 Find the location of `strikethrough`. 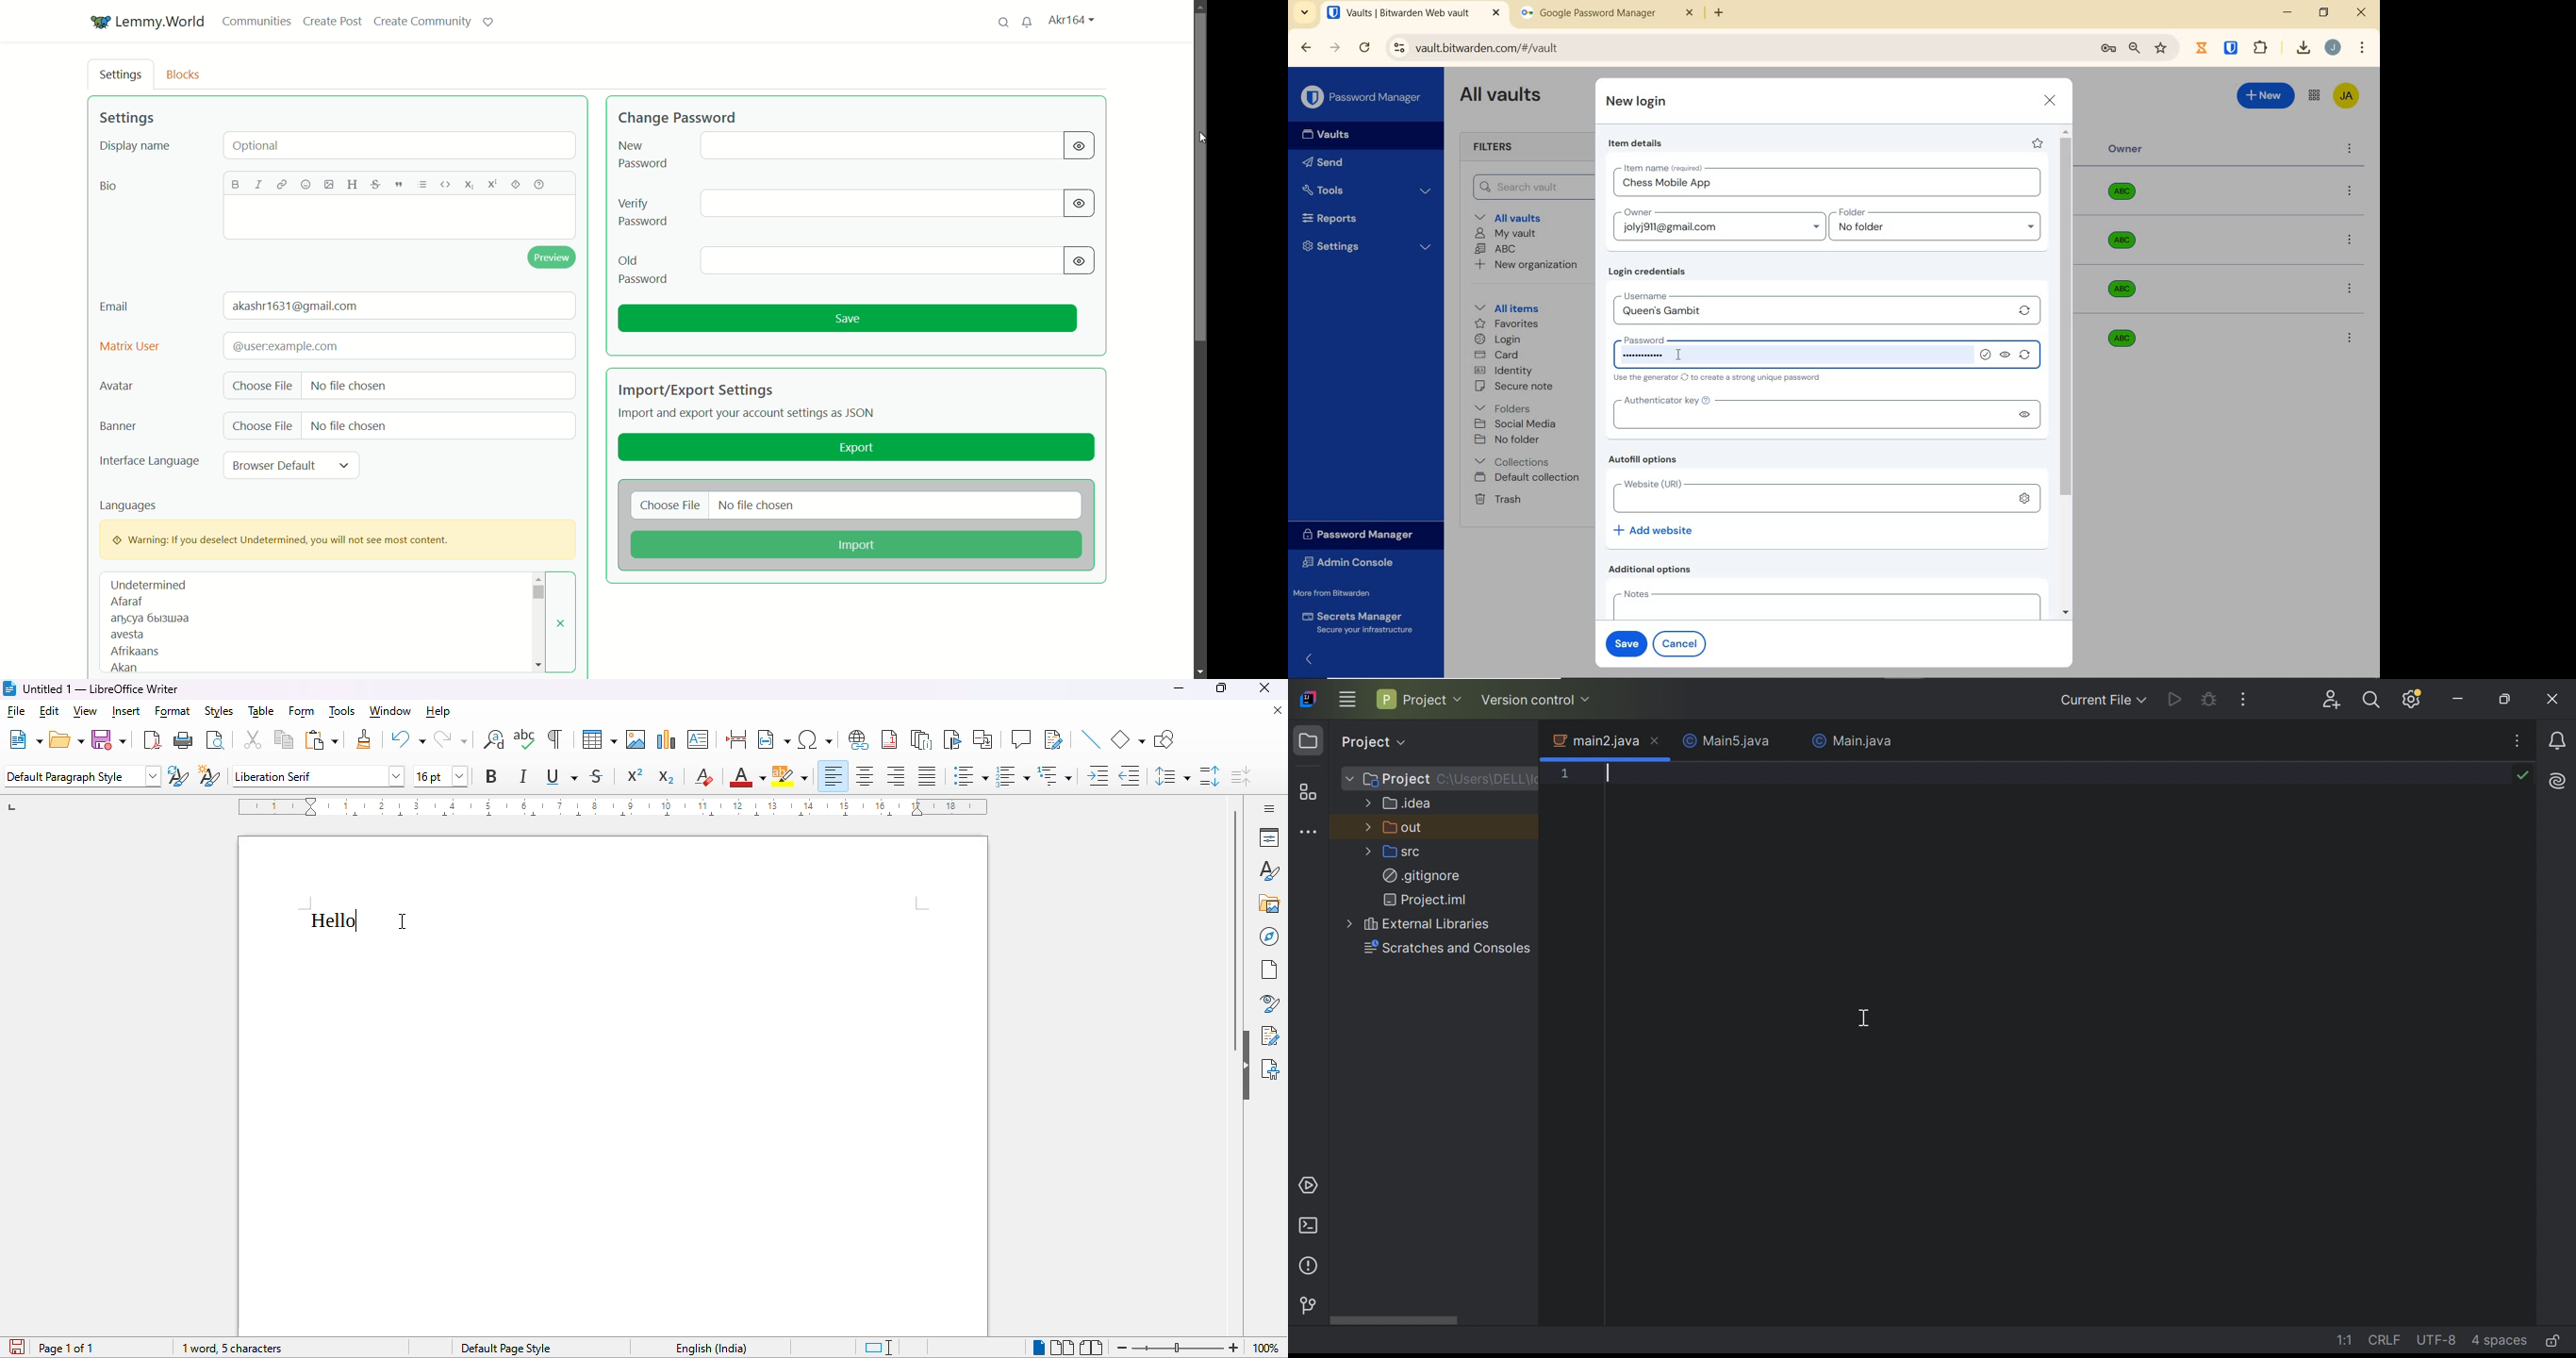

strikethrough is located at coordinates (377, 184).